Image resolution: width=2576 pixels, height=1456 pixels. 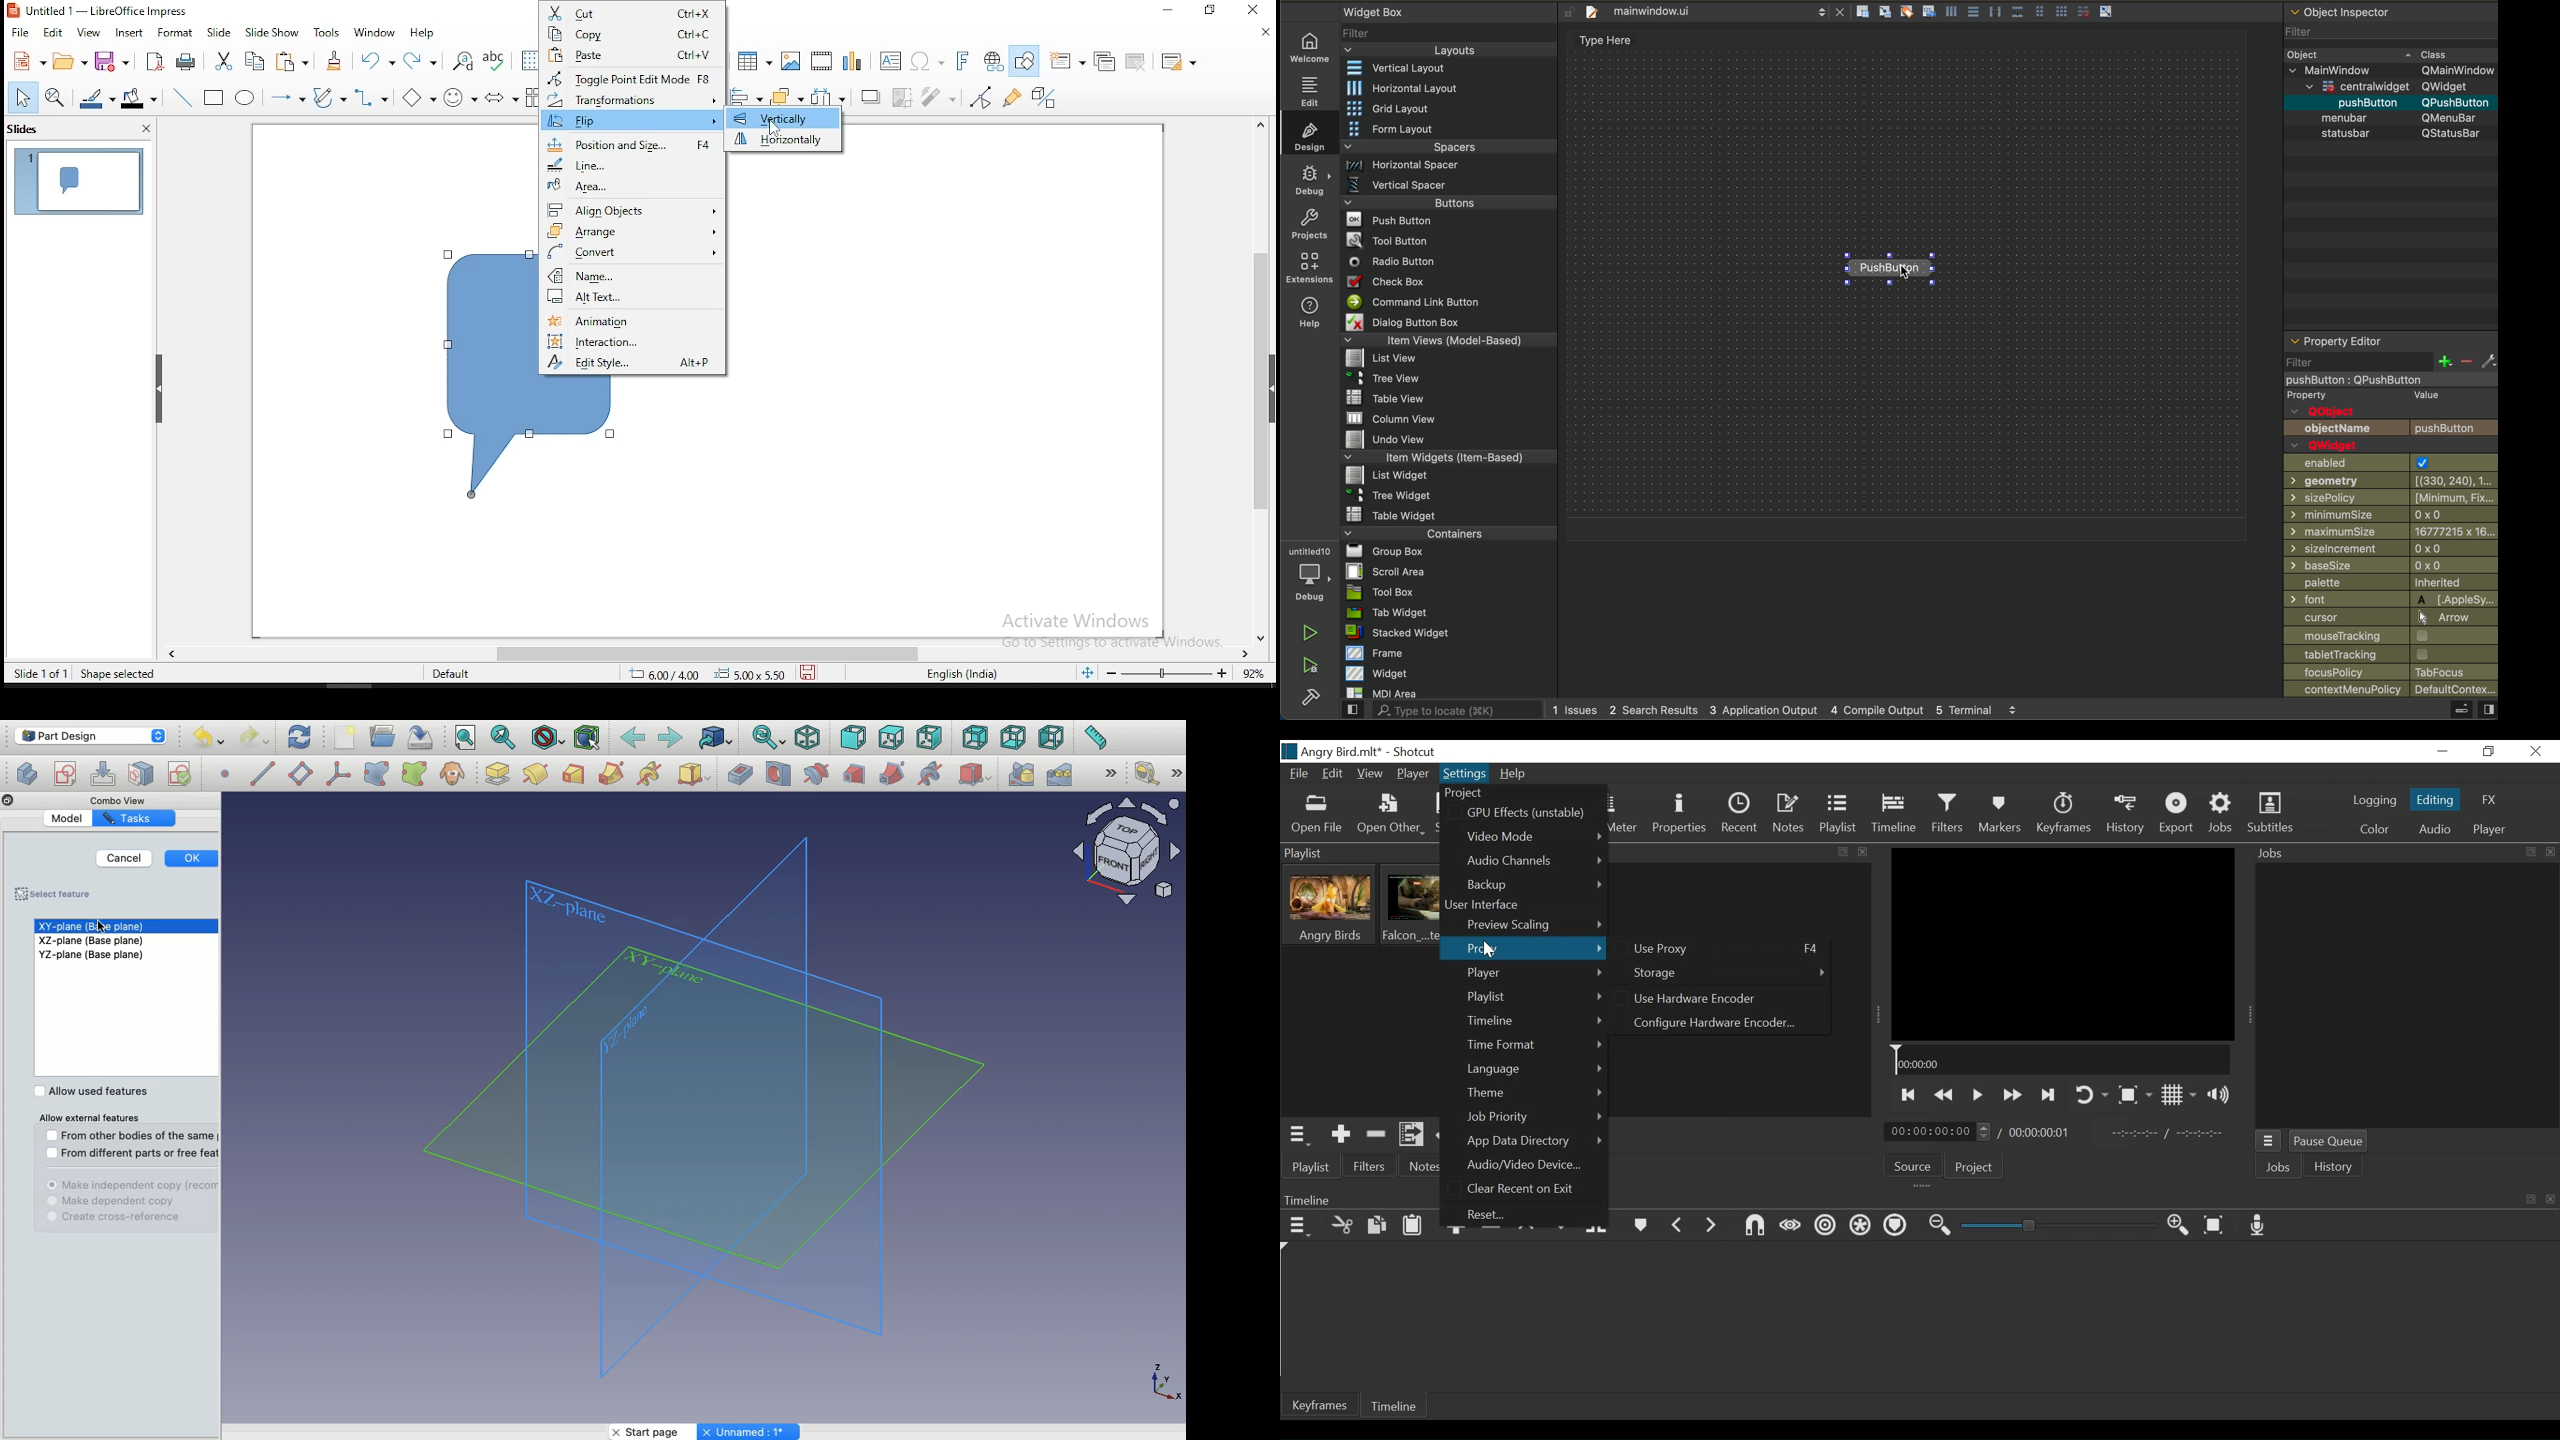 I want to click on icon and file name, so click(x=102, y=10).